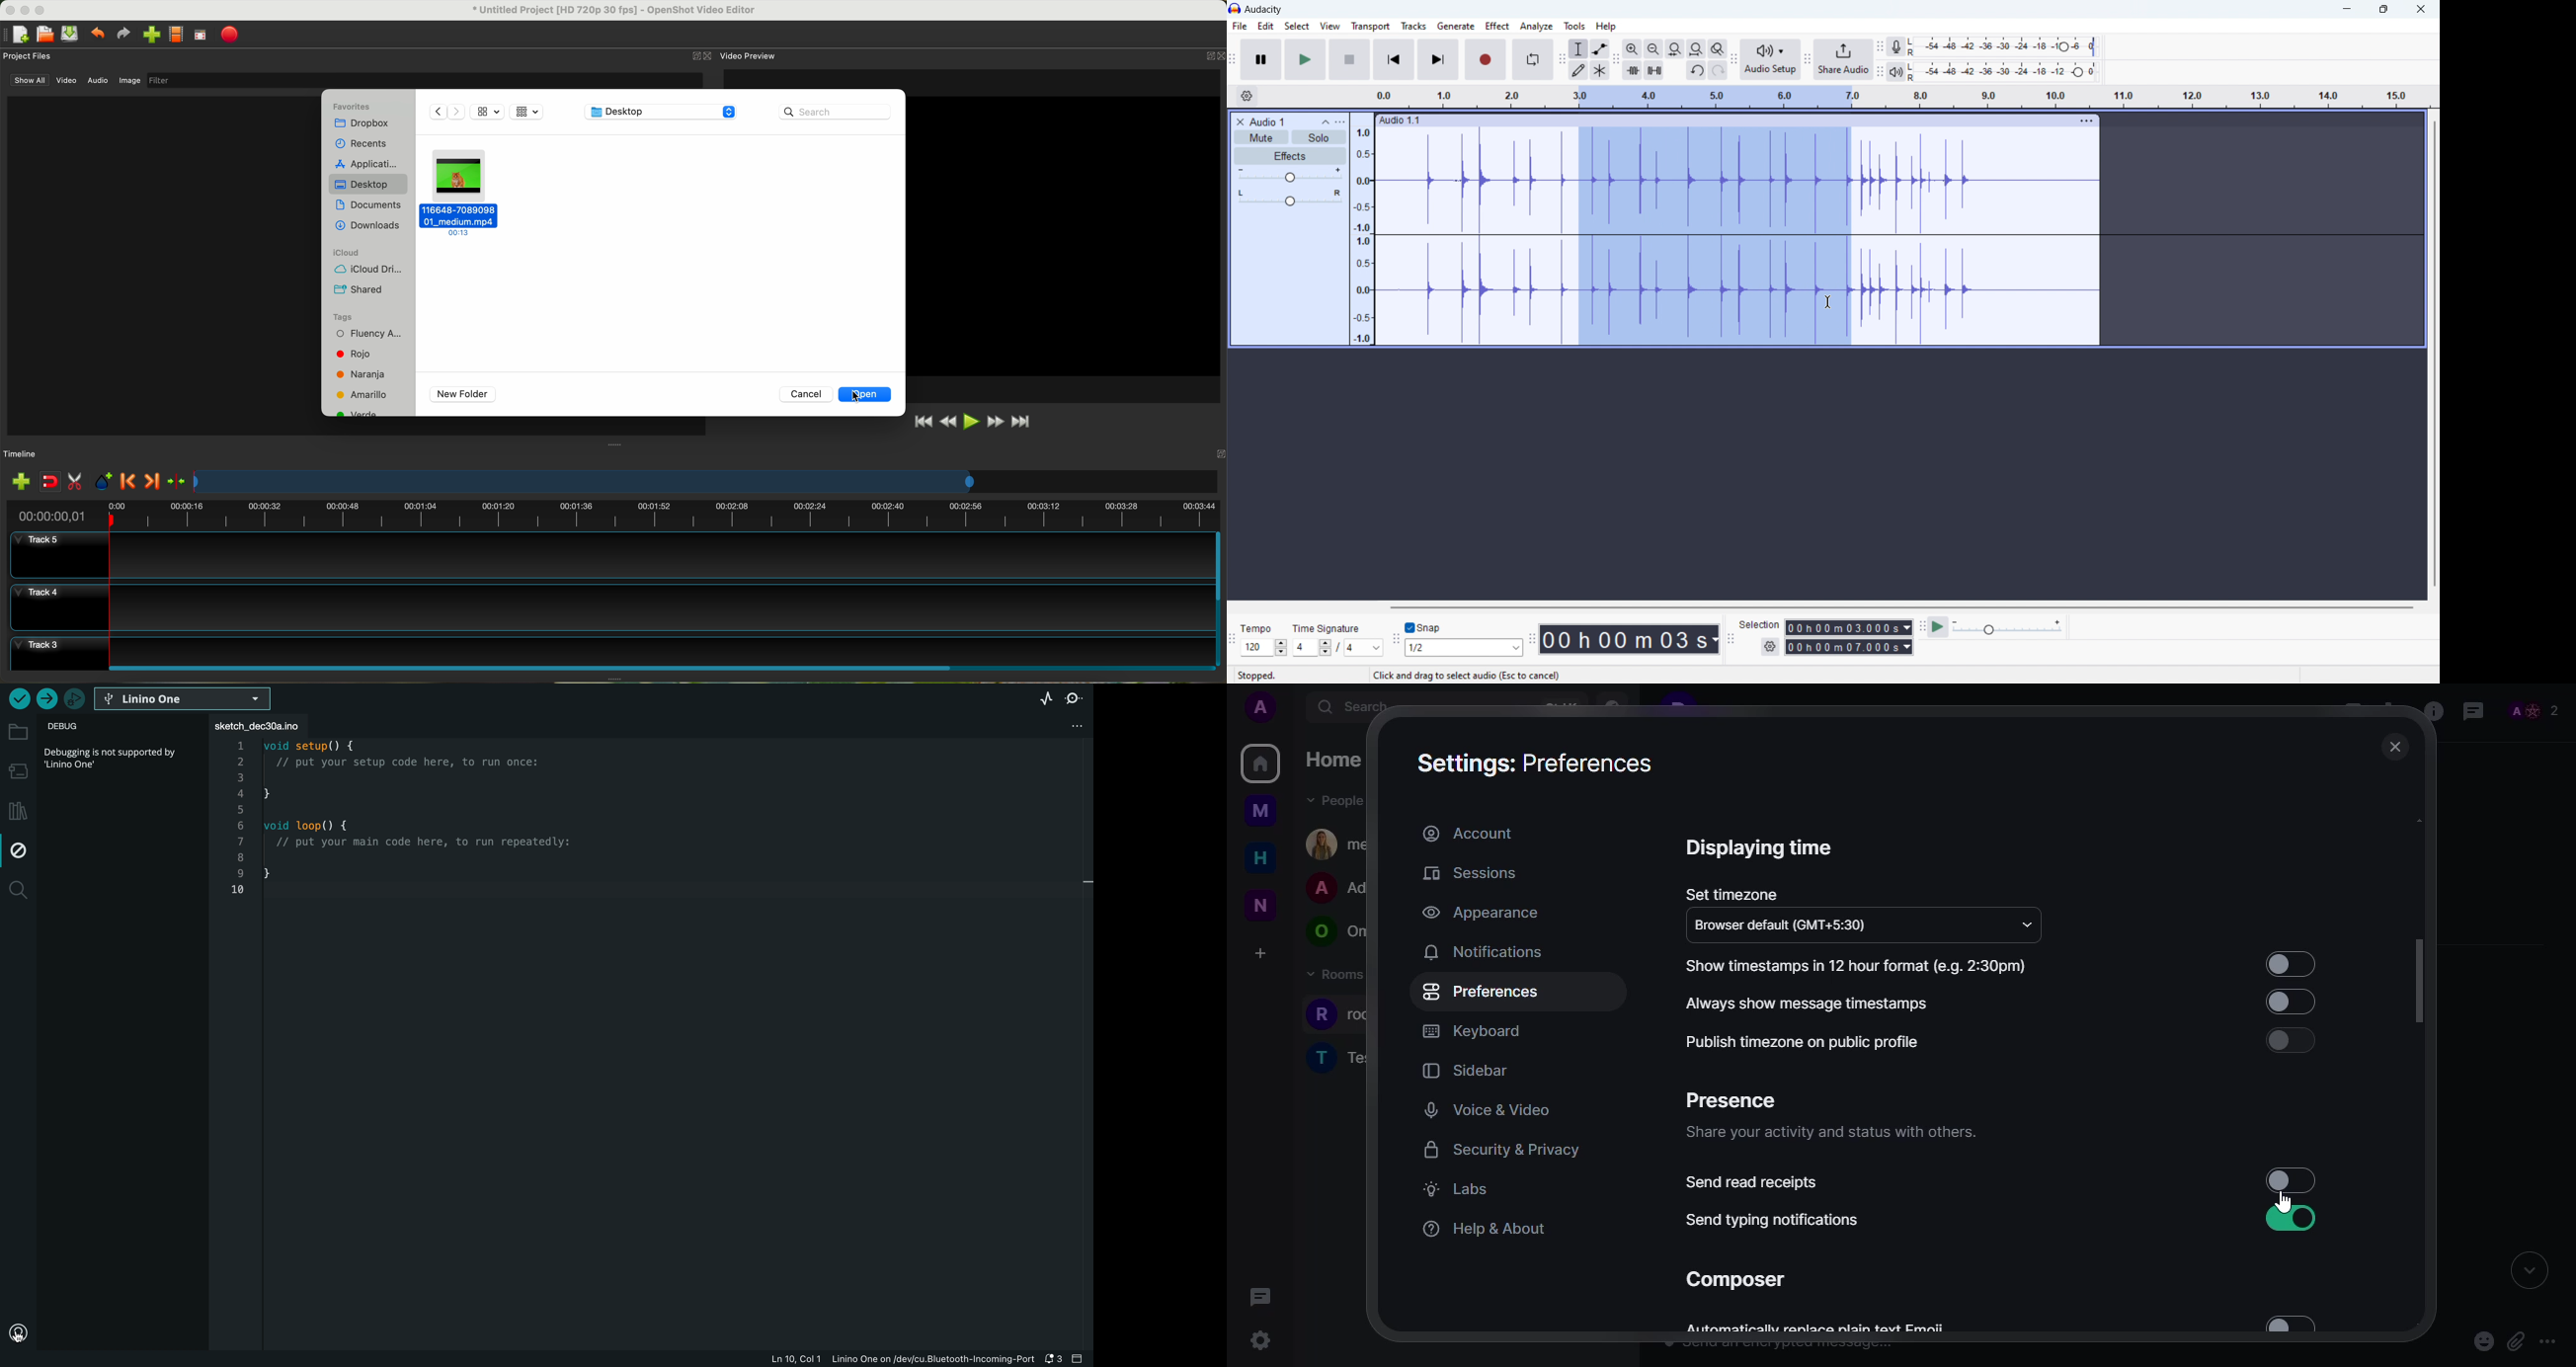  What do you see at coordinates (2518, 1336) in the screenshot?
I see `attach` at bounding box center [2518, 1336].